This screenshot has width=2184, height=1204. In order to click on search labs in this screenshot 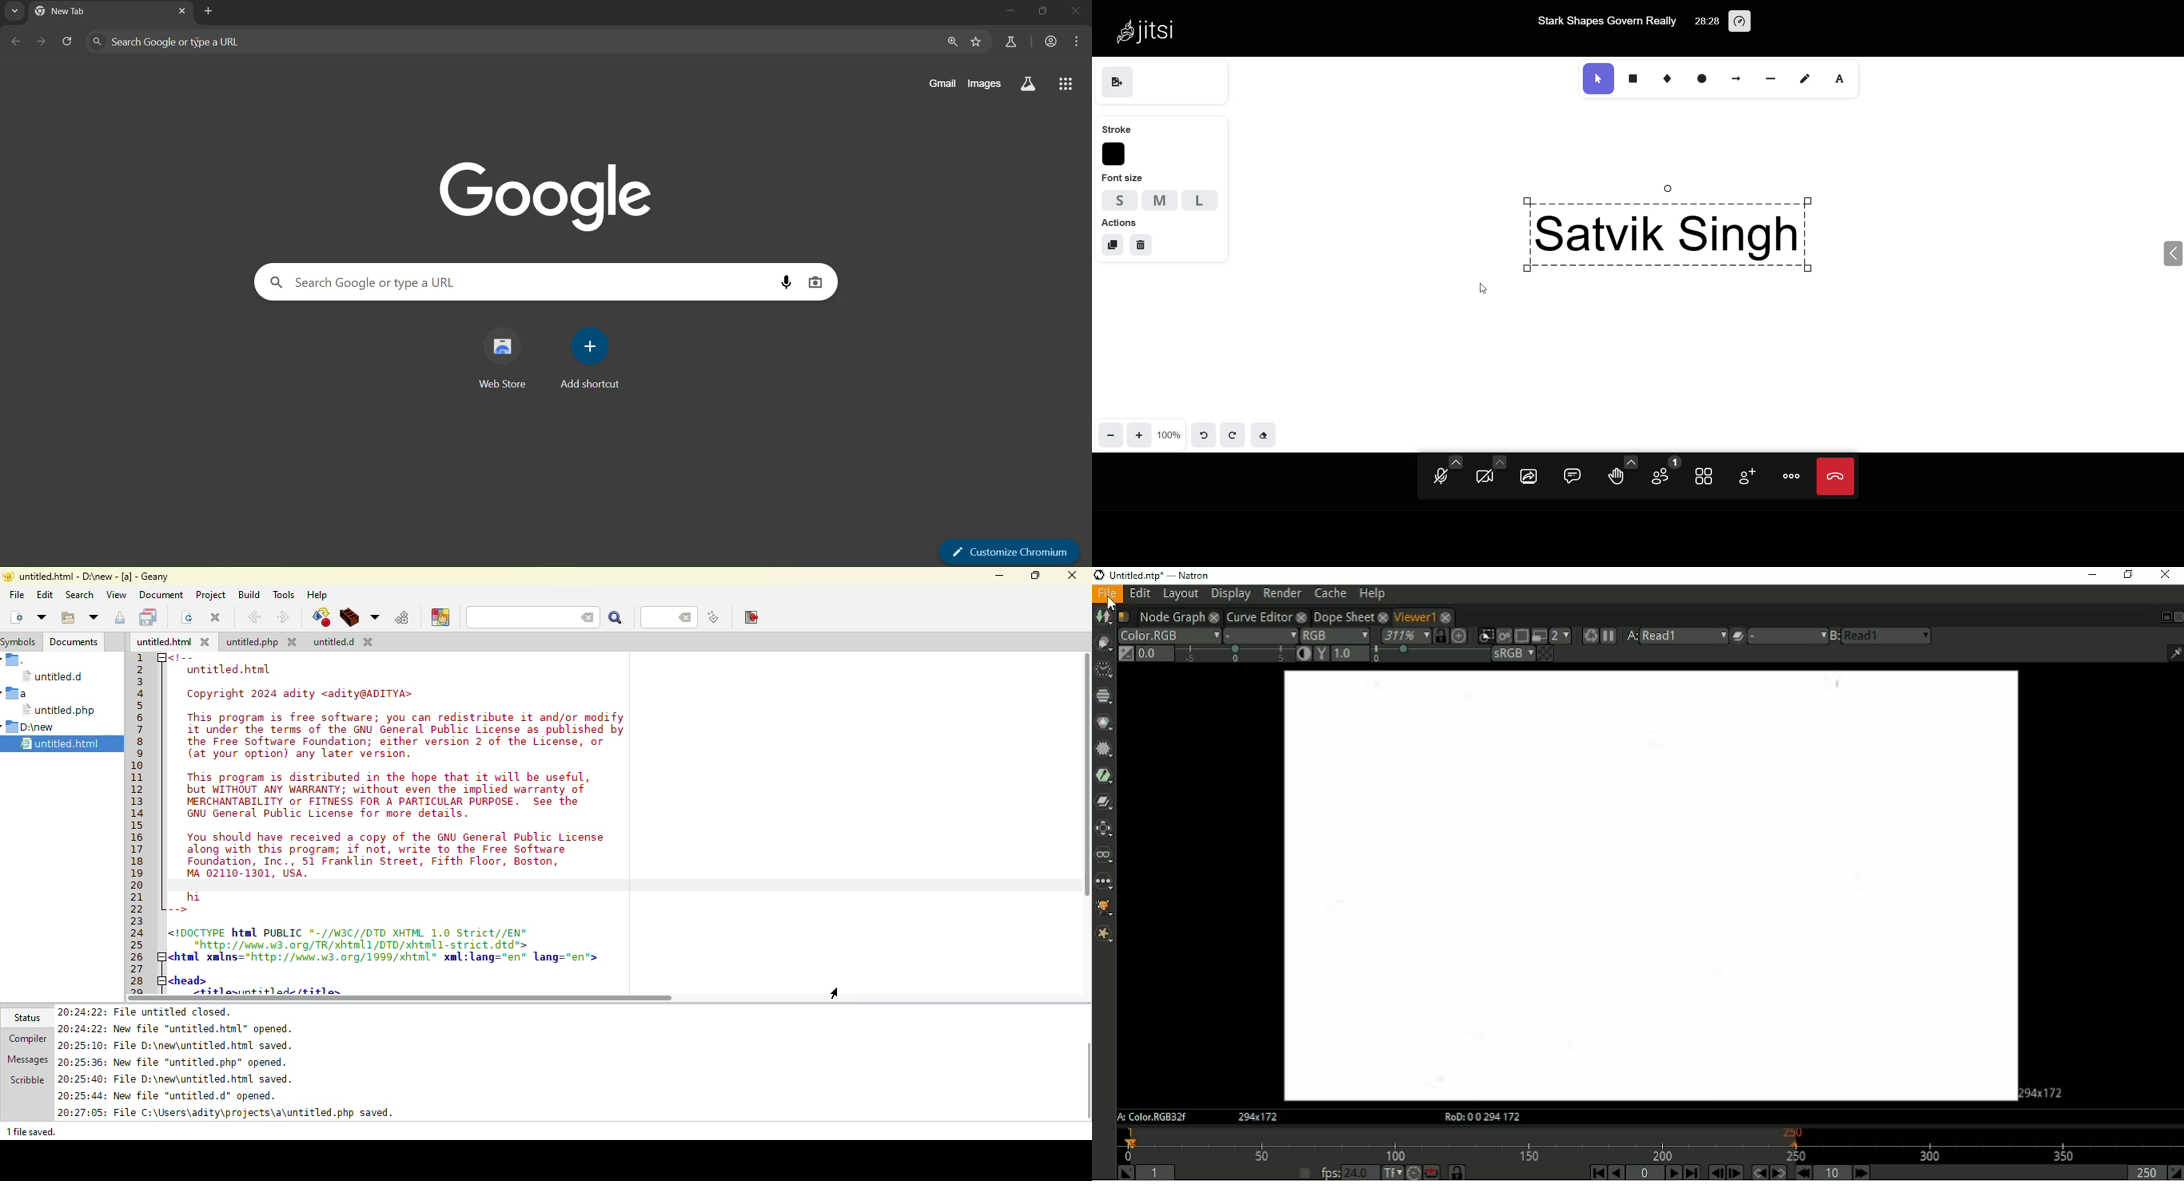, I will do `click(1010, 43)`.